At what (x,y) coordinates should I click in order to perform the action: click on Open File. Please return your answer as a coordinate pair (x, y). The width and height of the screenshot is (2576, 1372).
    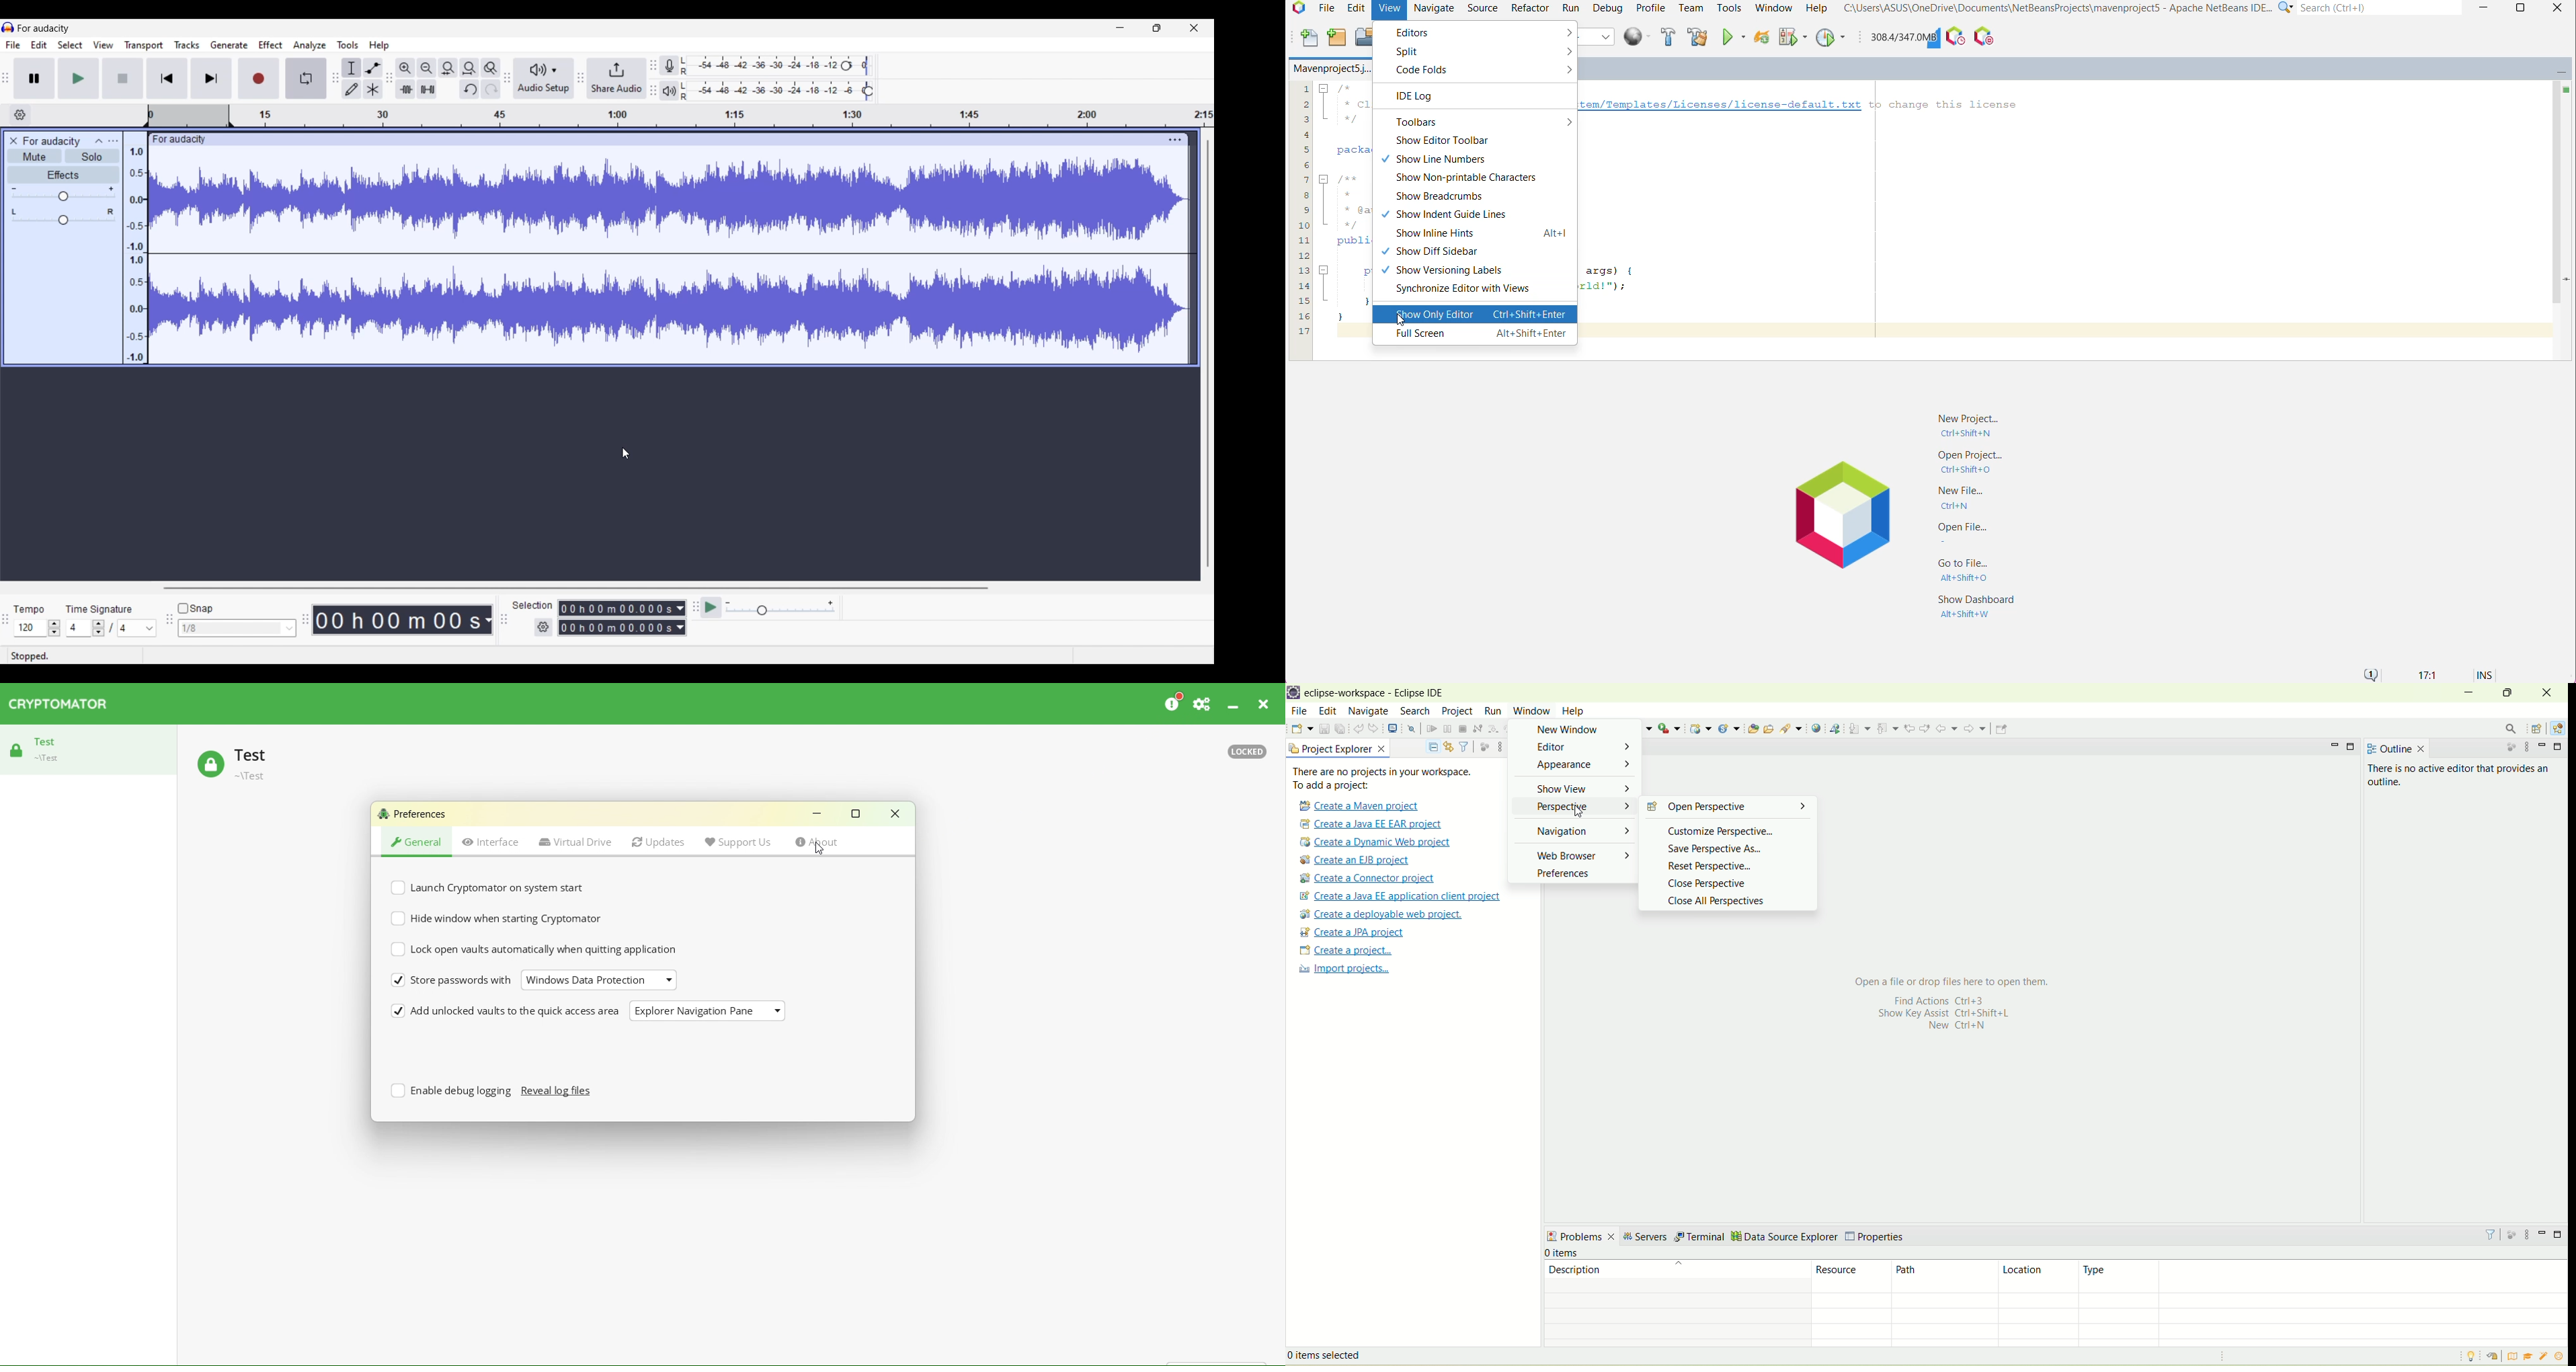
    Looking at the image, I should click on (1960, 534).